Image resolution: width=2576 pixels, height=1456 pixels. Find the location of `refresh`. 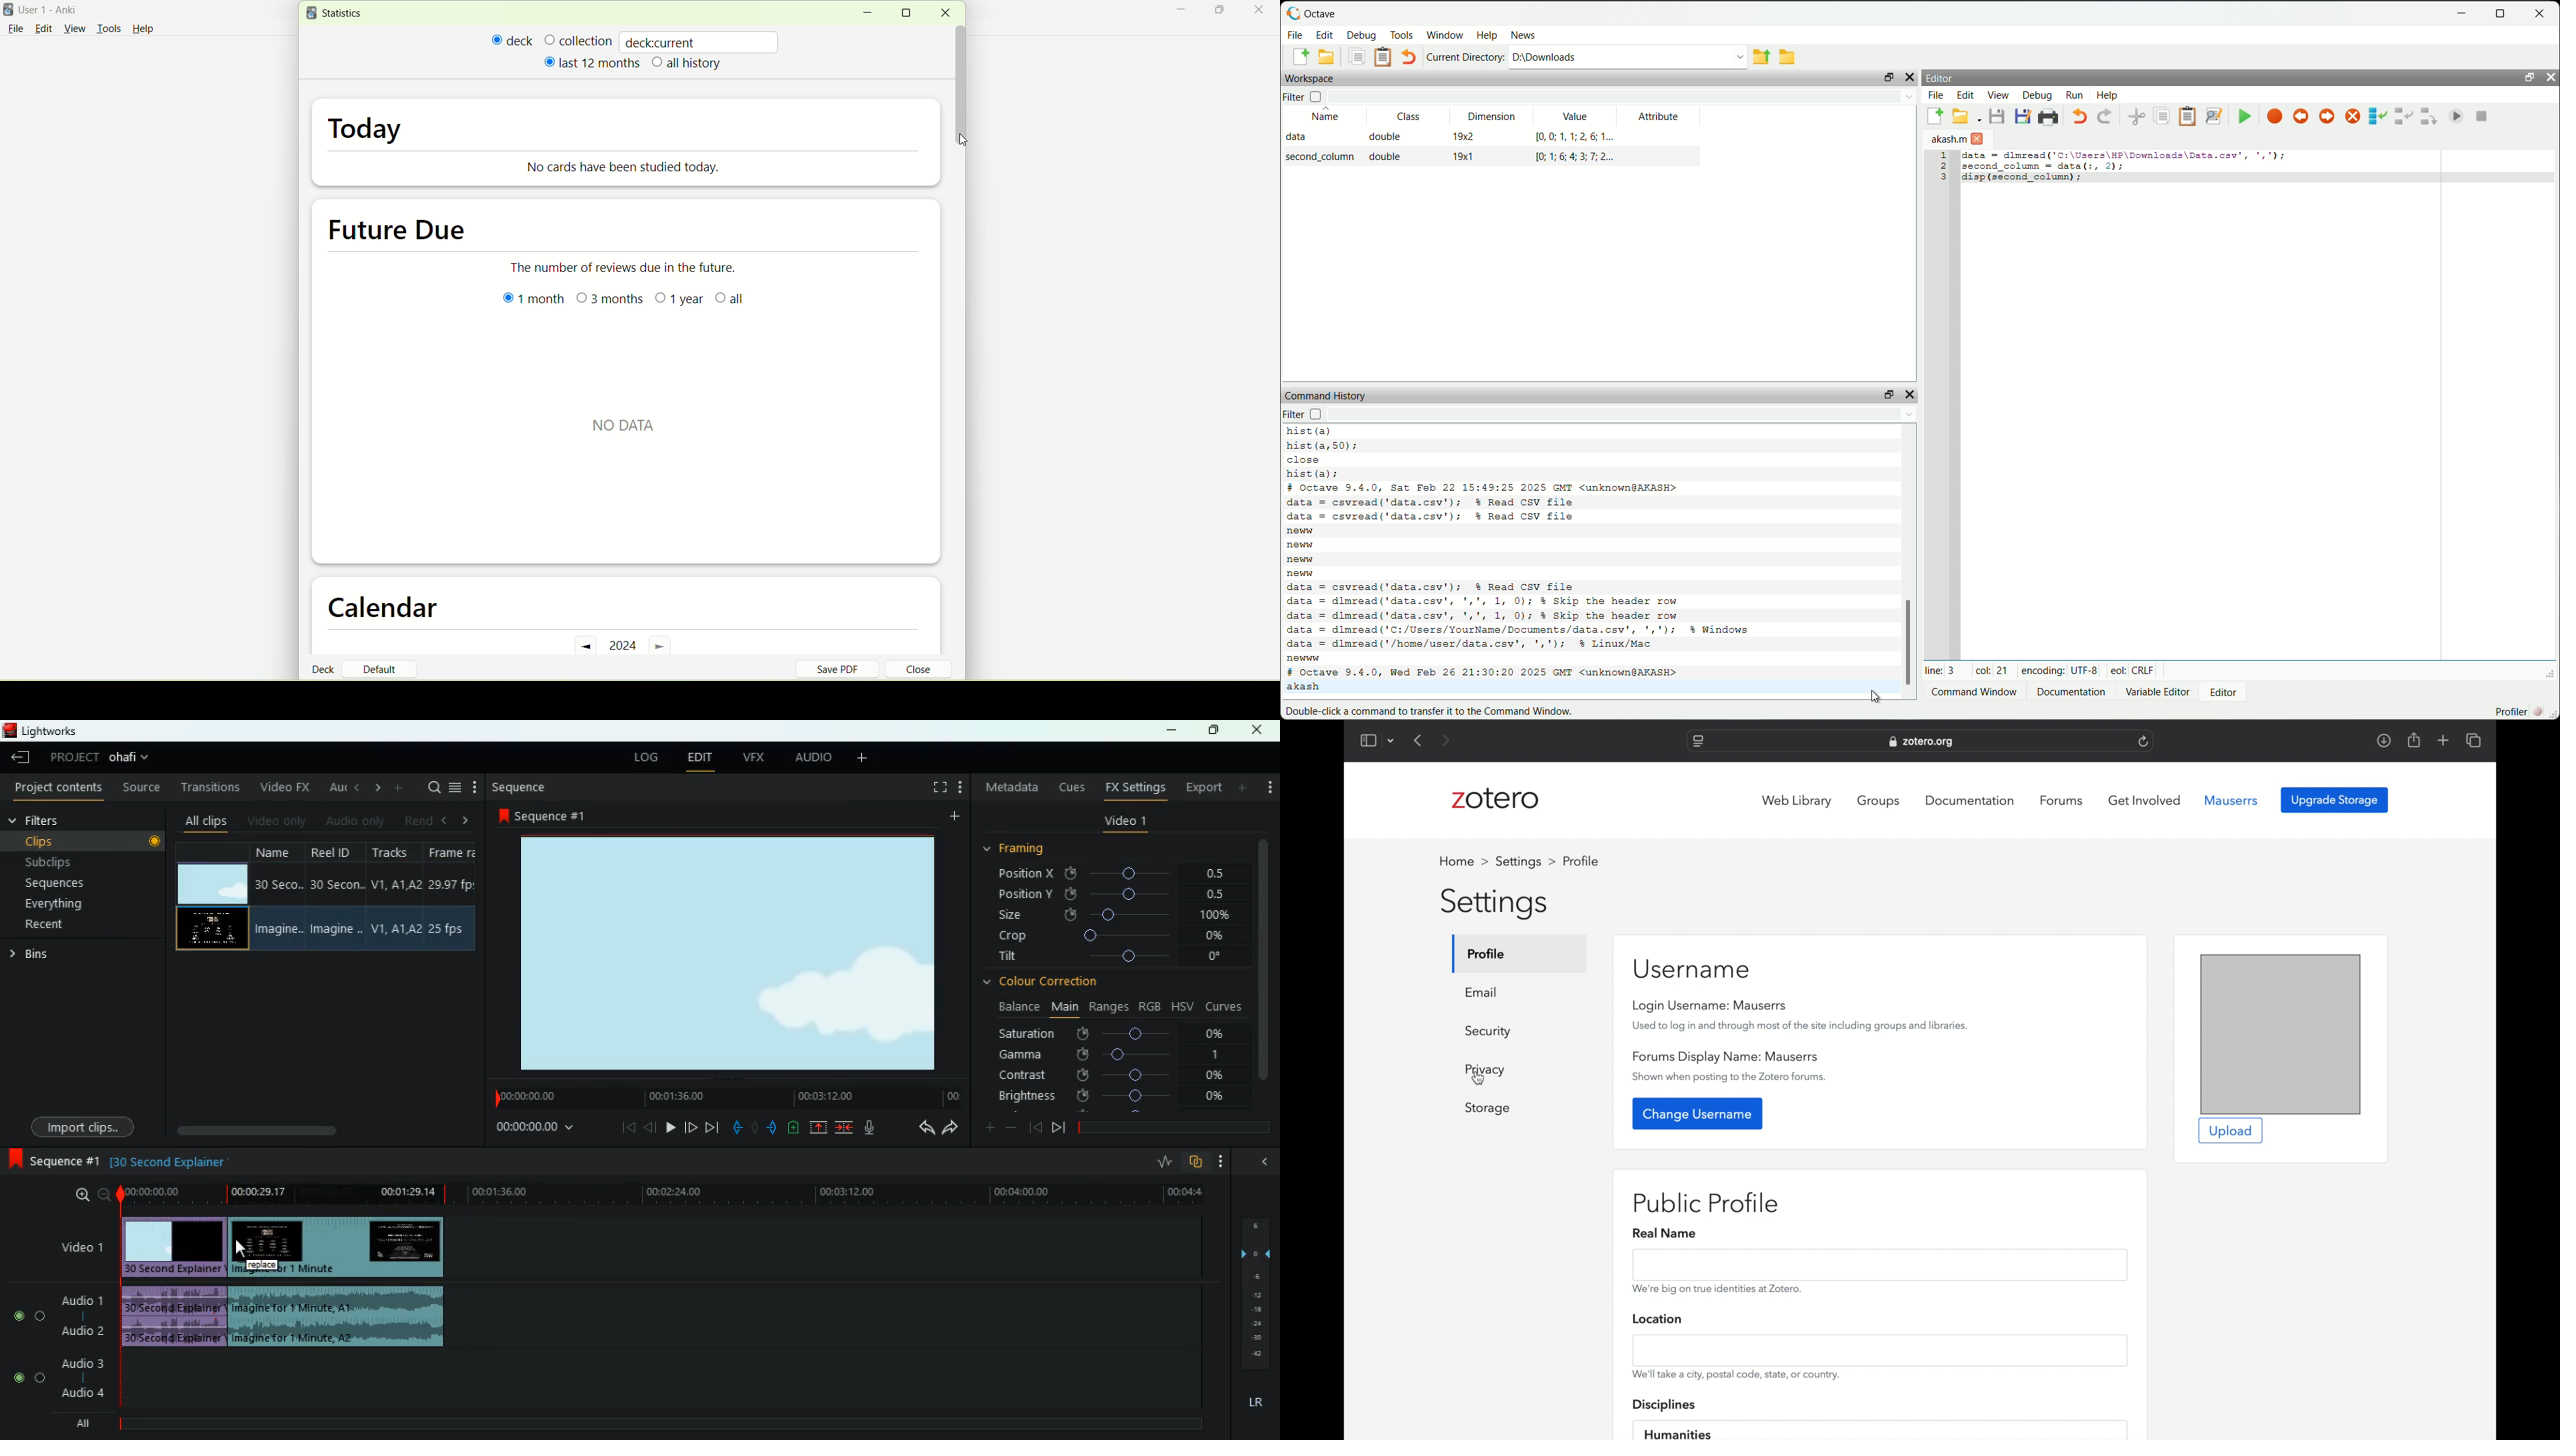

refresh is located at coordinates (2145, 741).